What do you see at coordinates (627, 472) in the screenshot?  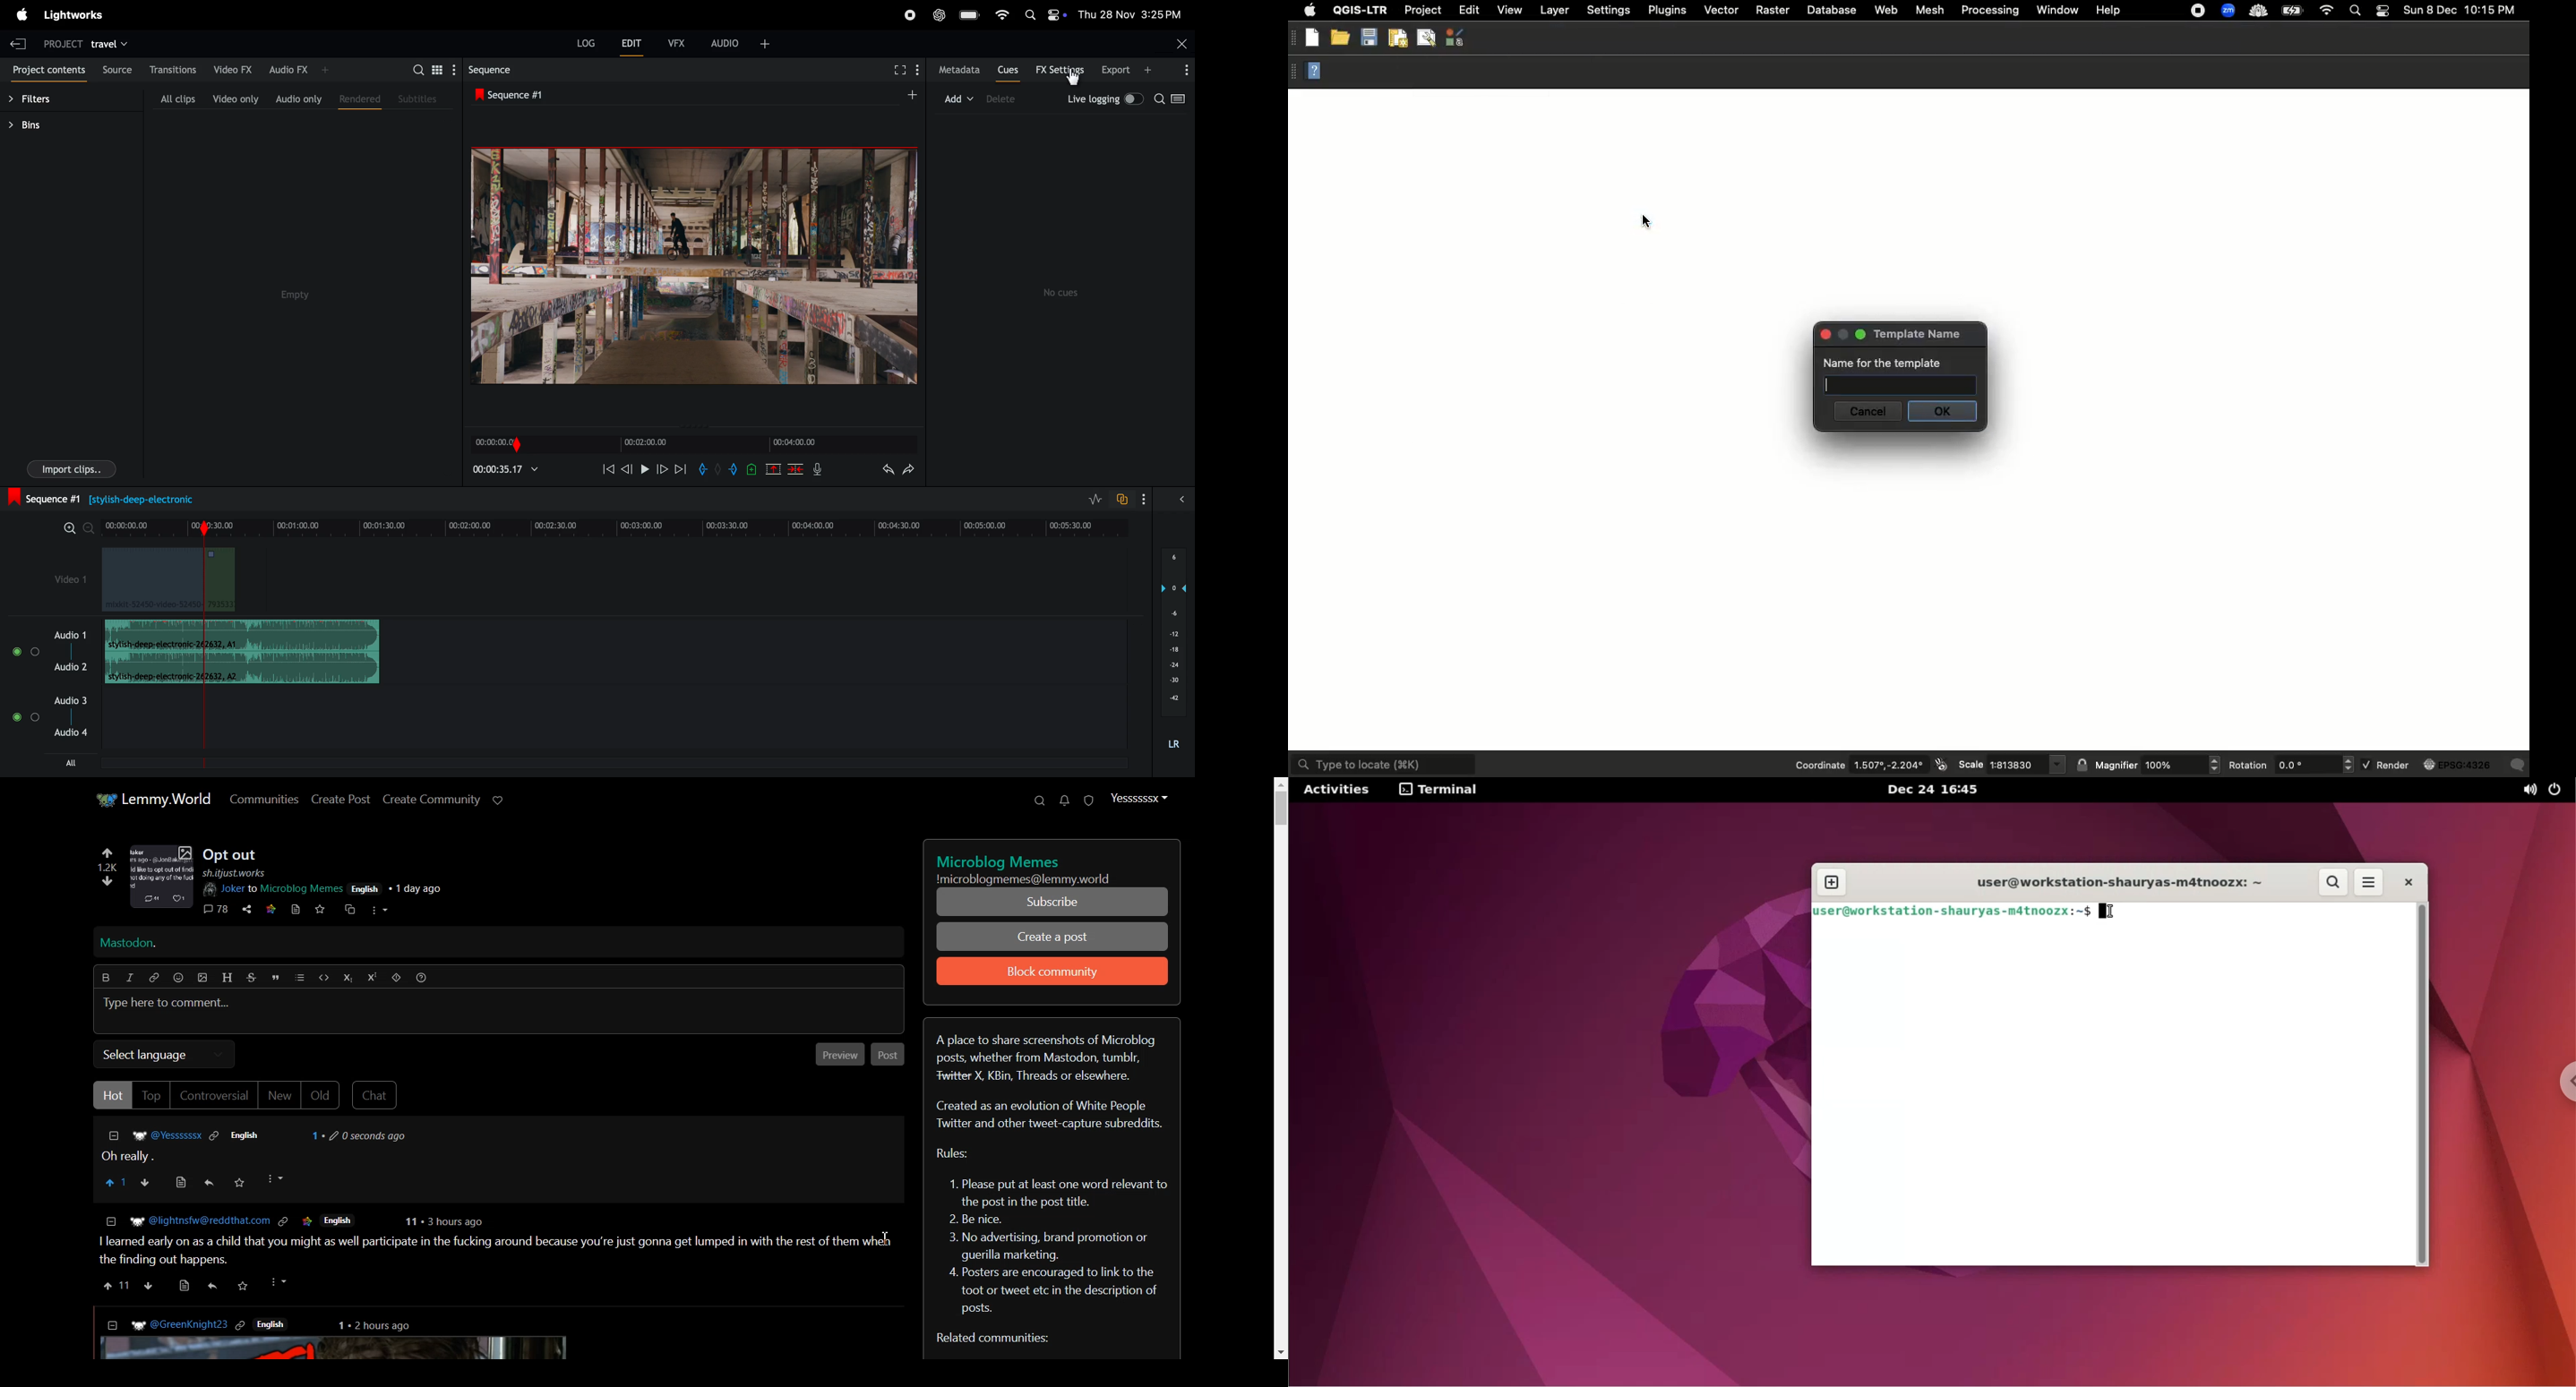 I see `nudge one frame back` at bounding box center [627, 472].